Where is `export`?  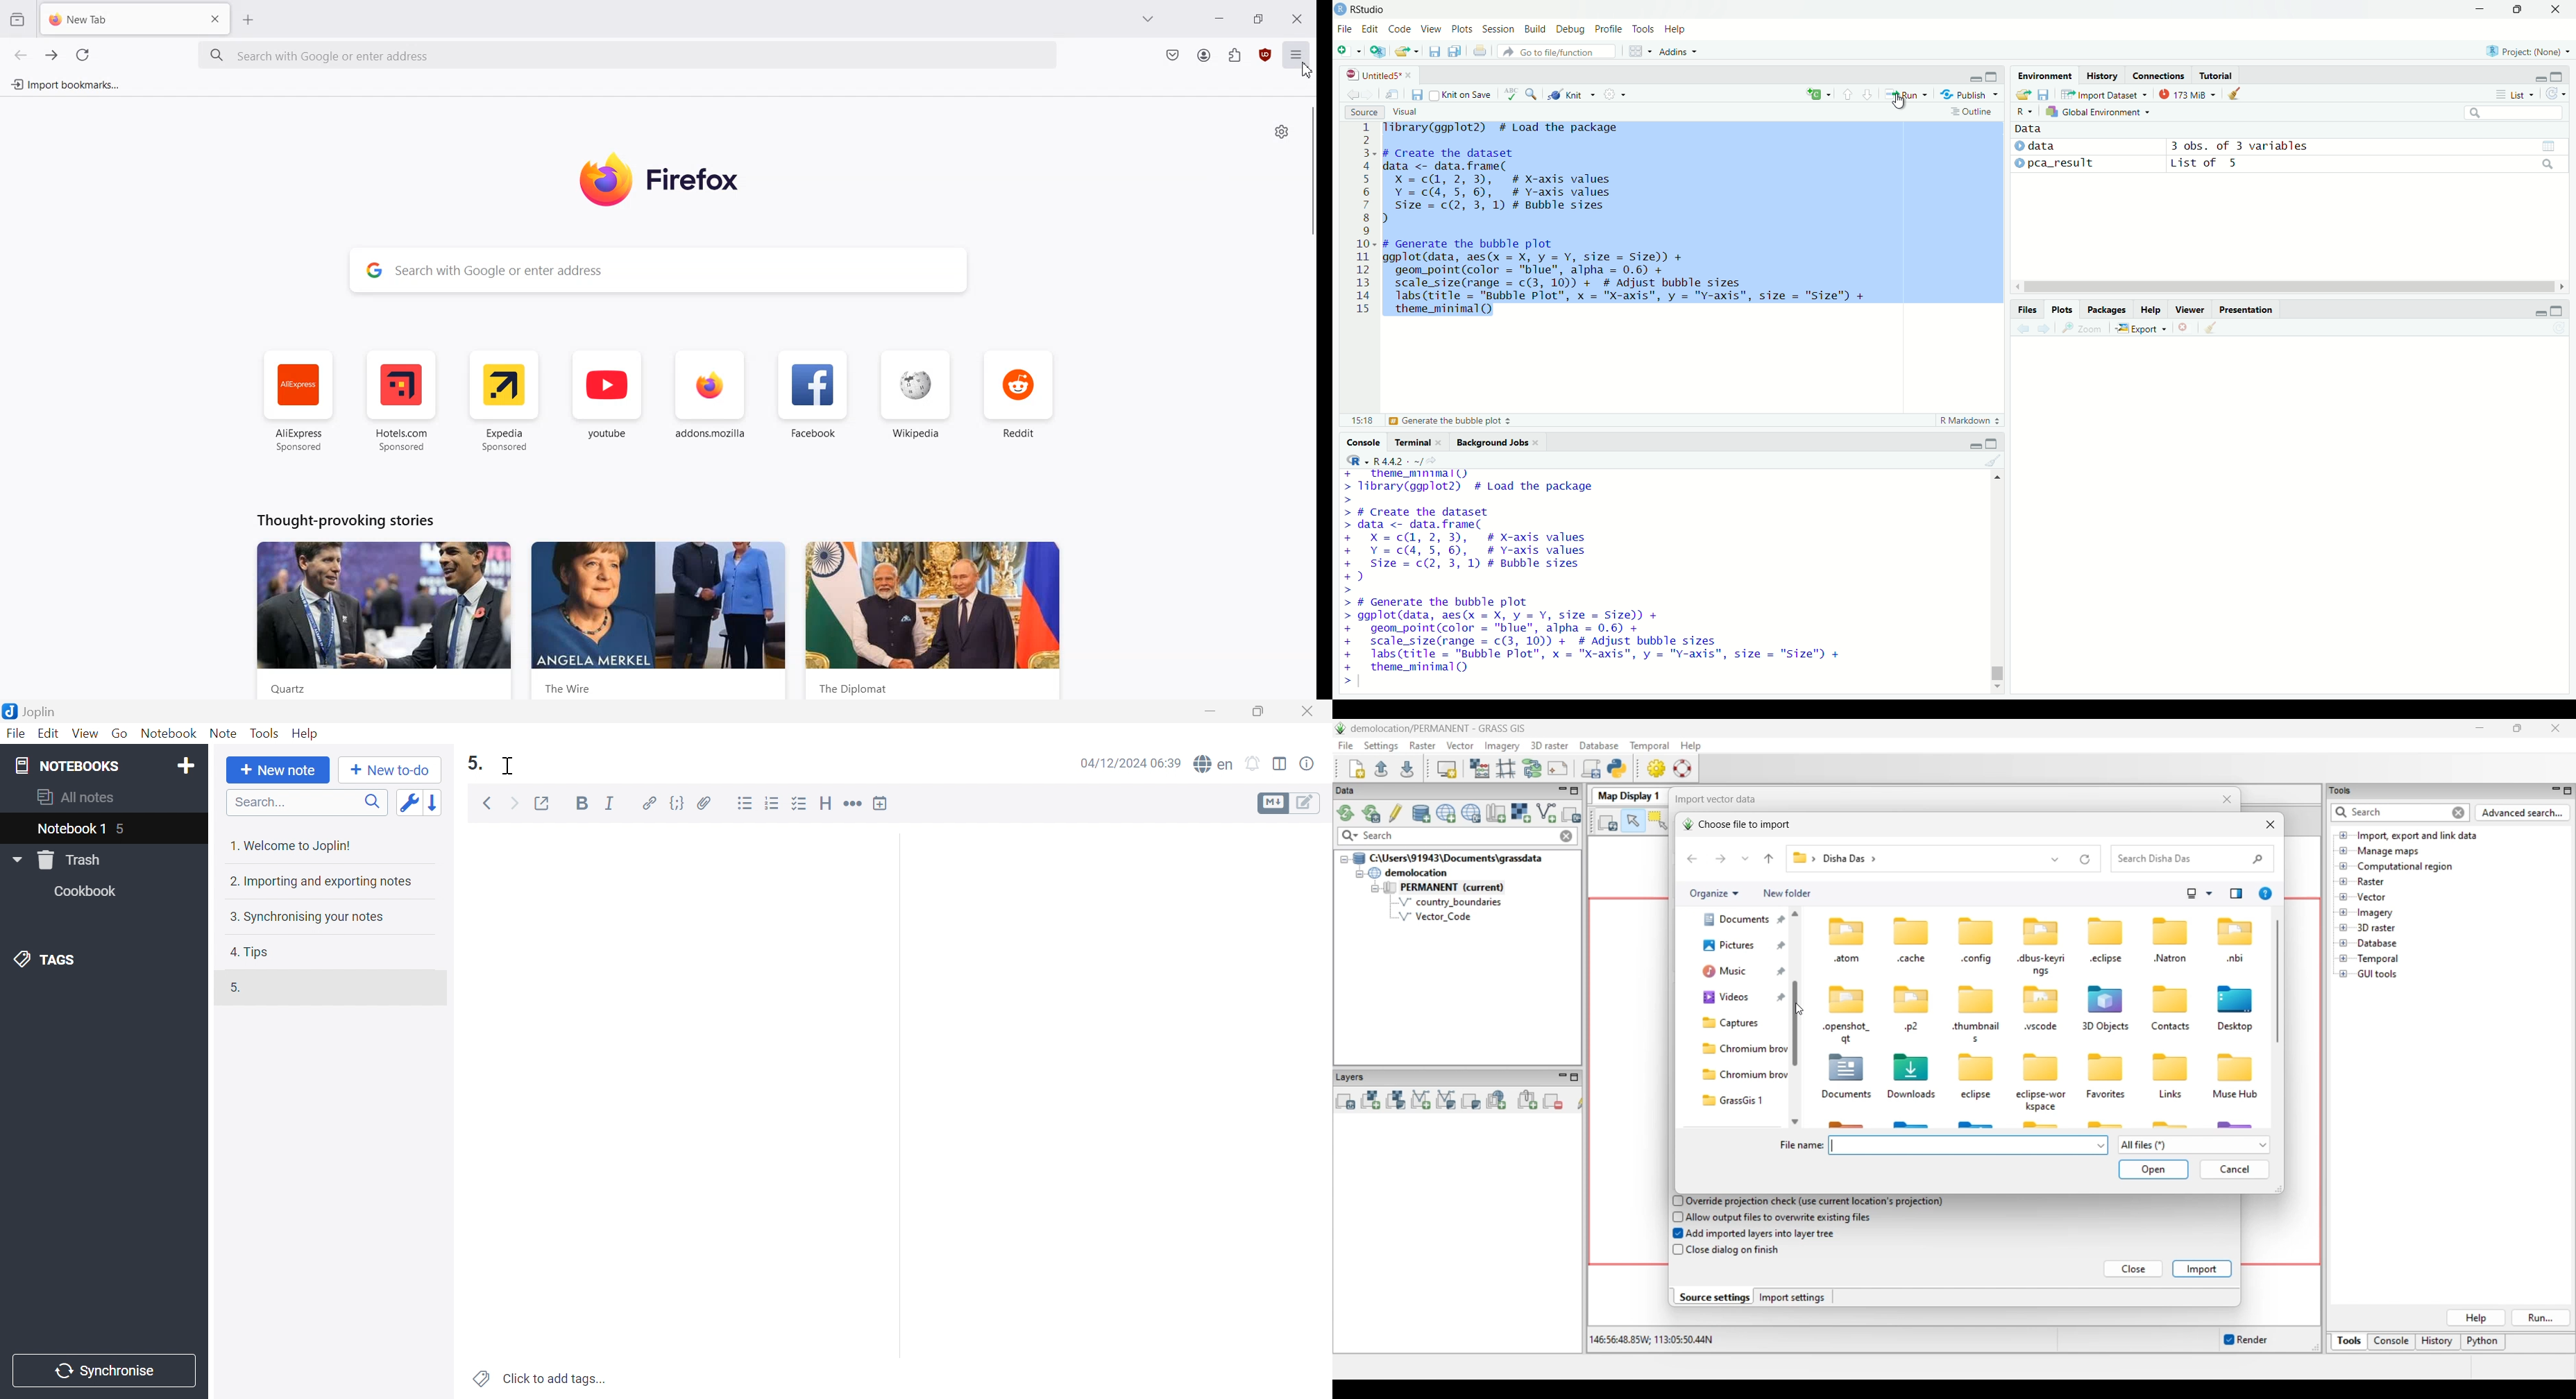 export is located at coordinates (2141, 329).